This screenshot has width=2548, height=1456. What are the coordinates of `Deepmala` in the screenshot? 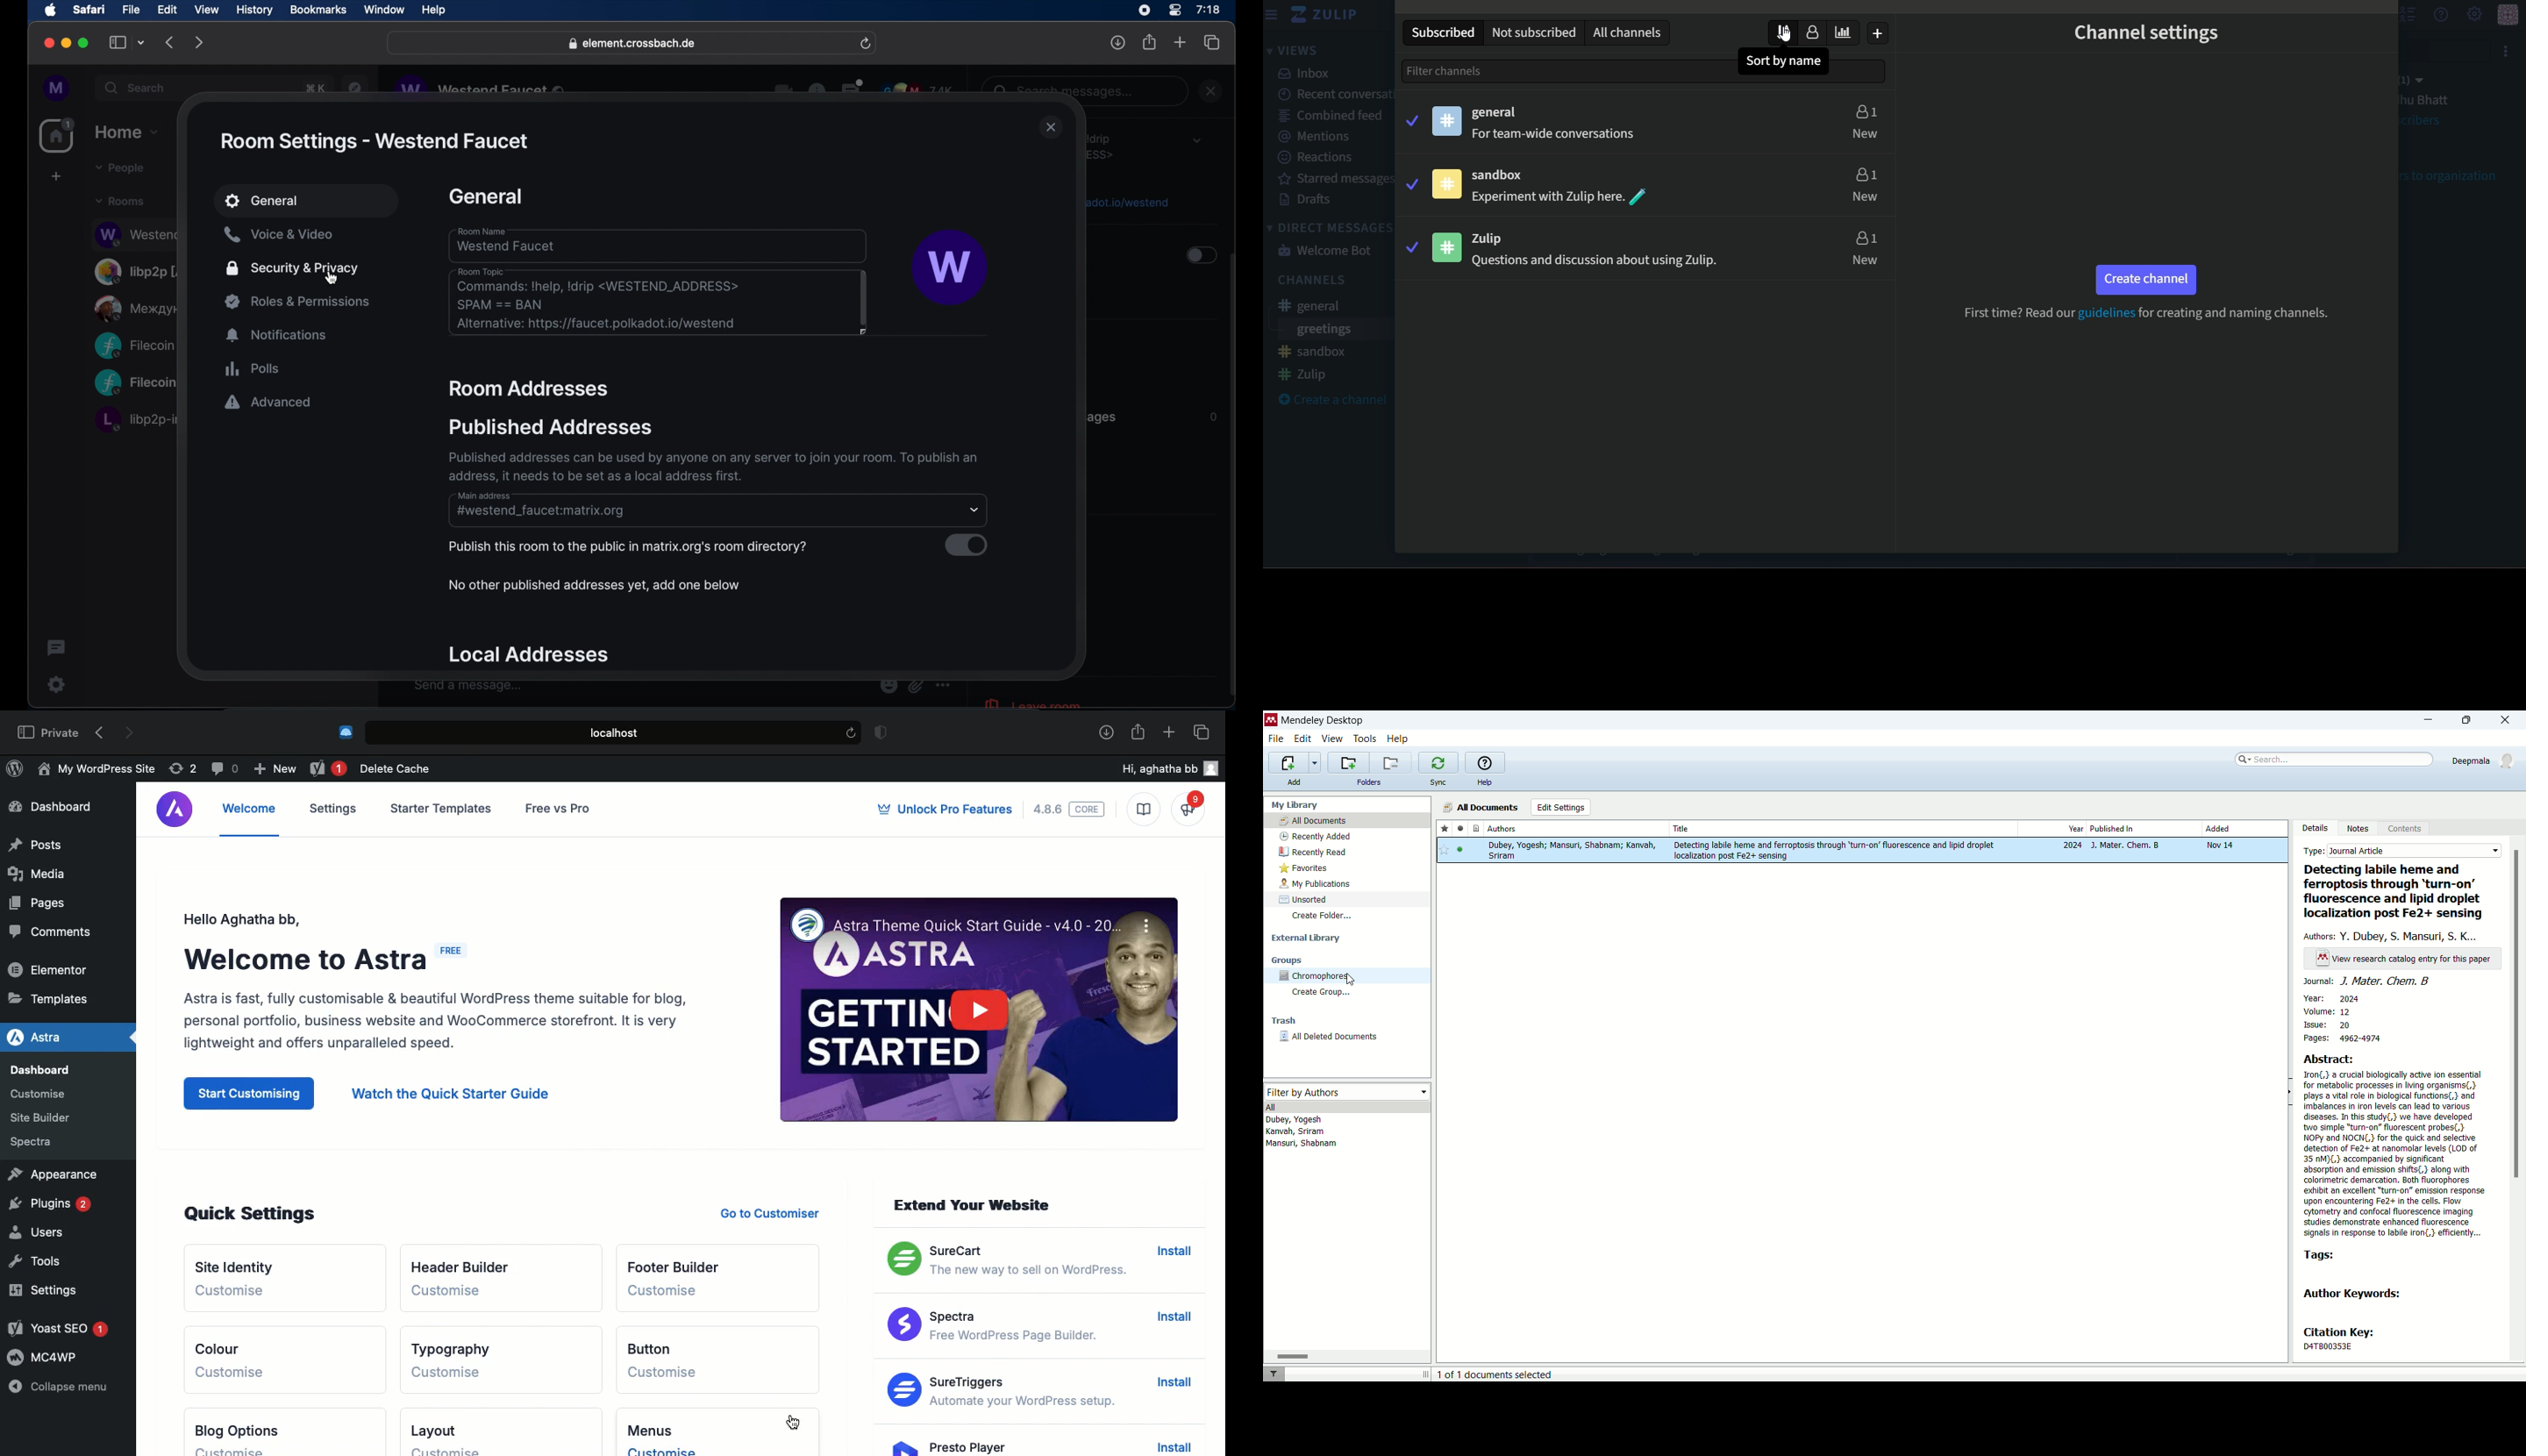 It's located at (2484, 758).